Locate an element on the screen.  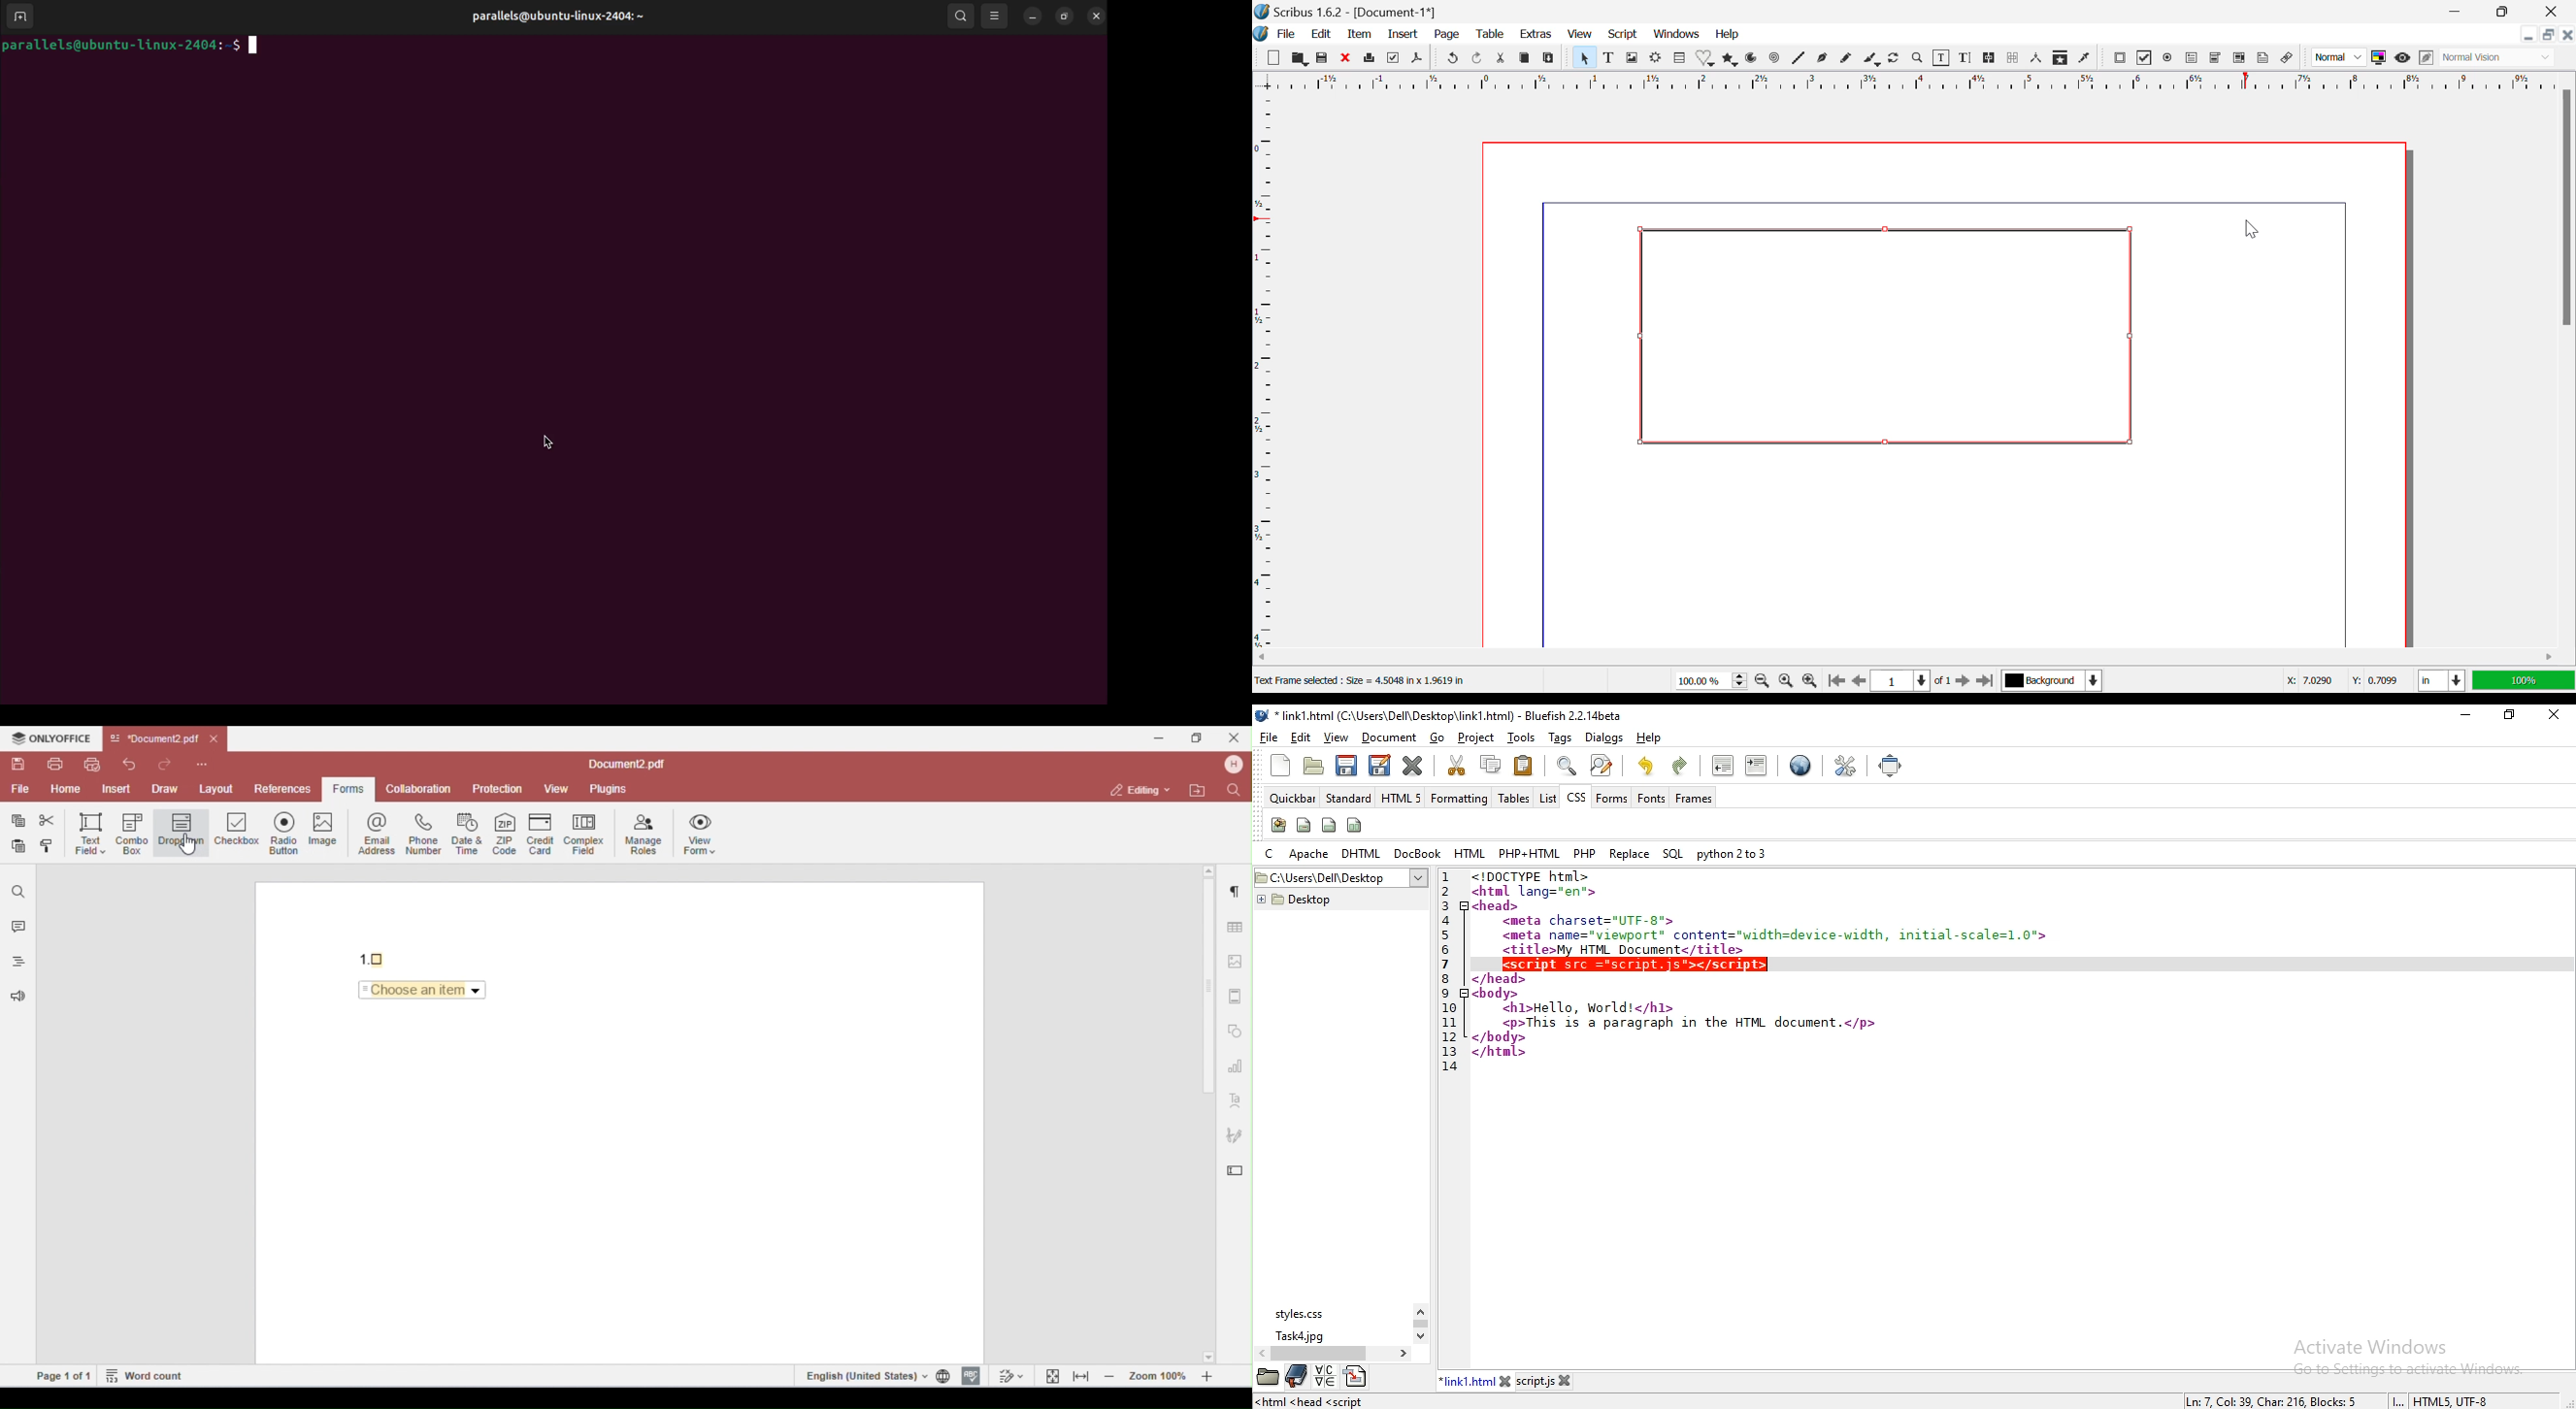
project is located at coordinates (1476, 737).